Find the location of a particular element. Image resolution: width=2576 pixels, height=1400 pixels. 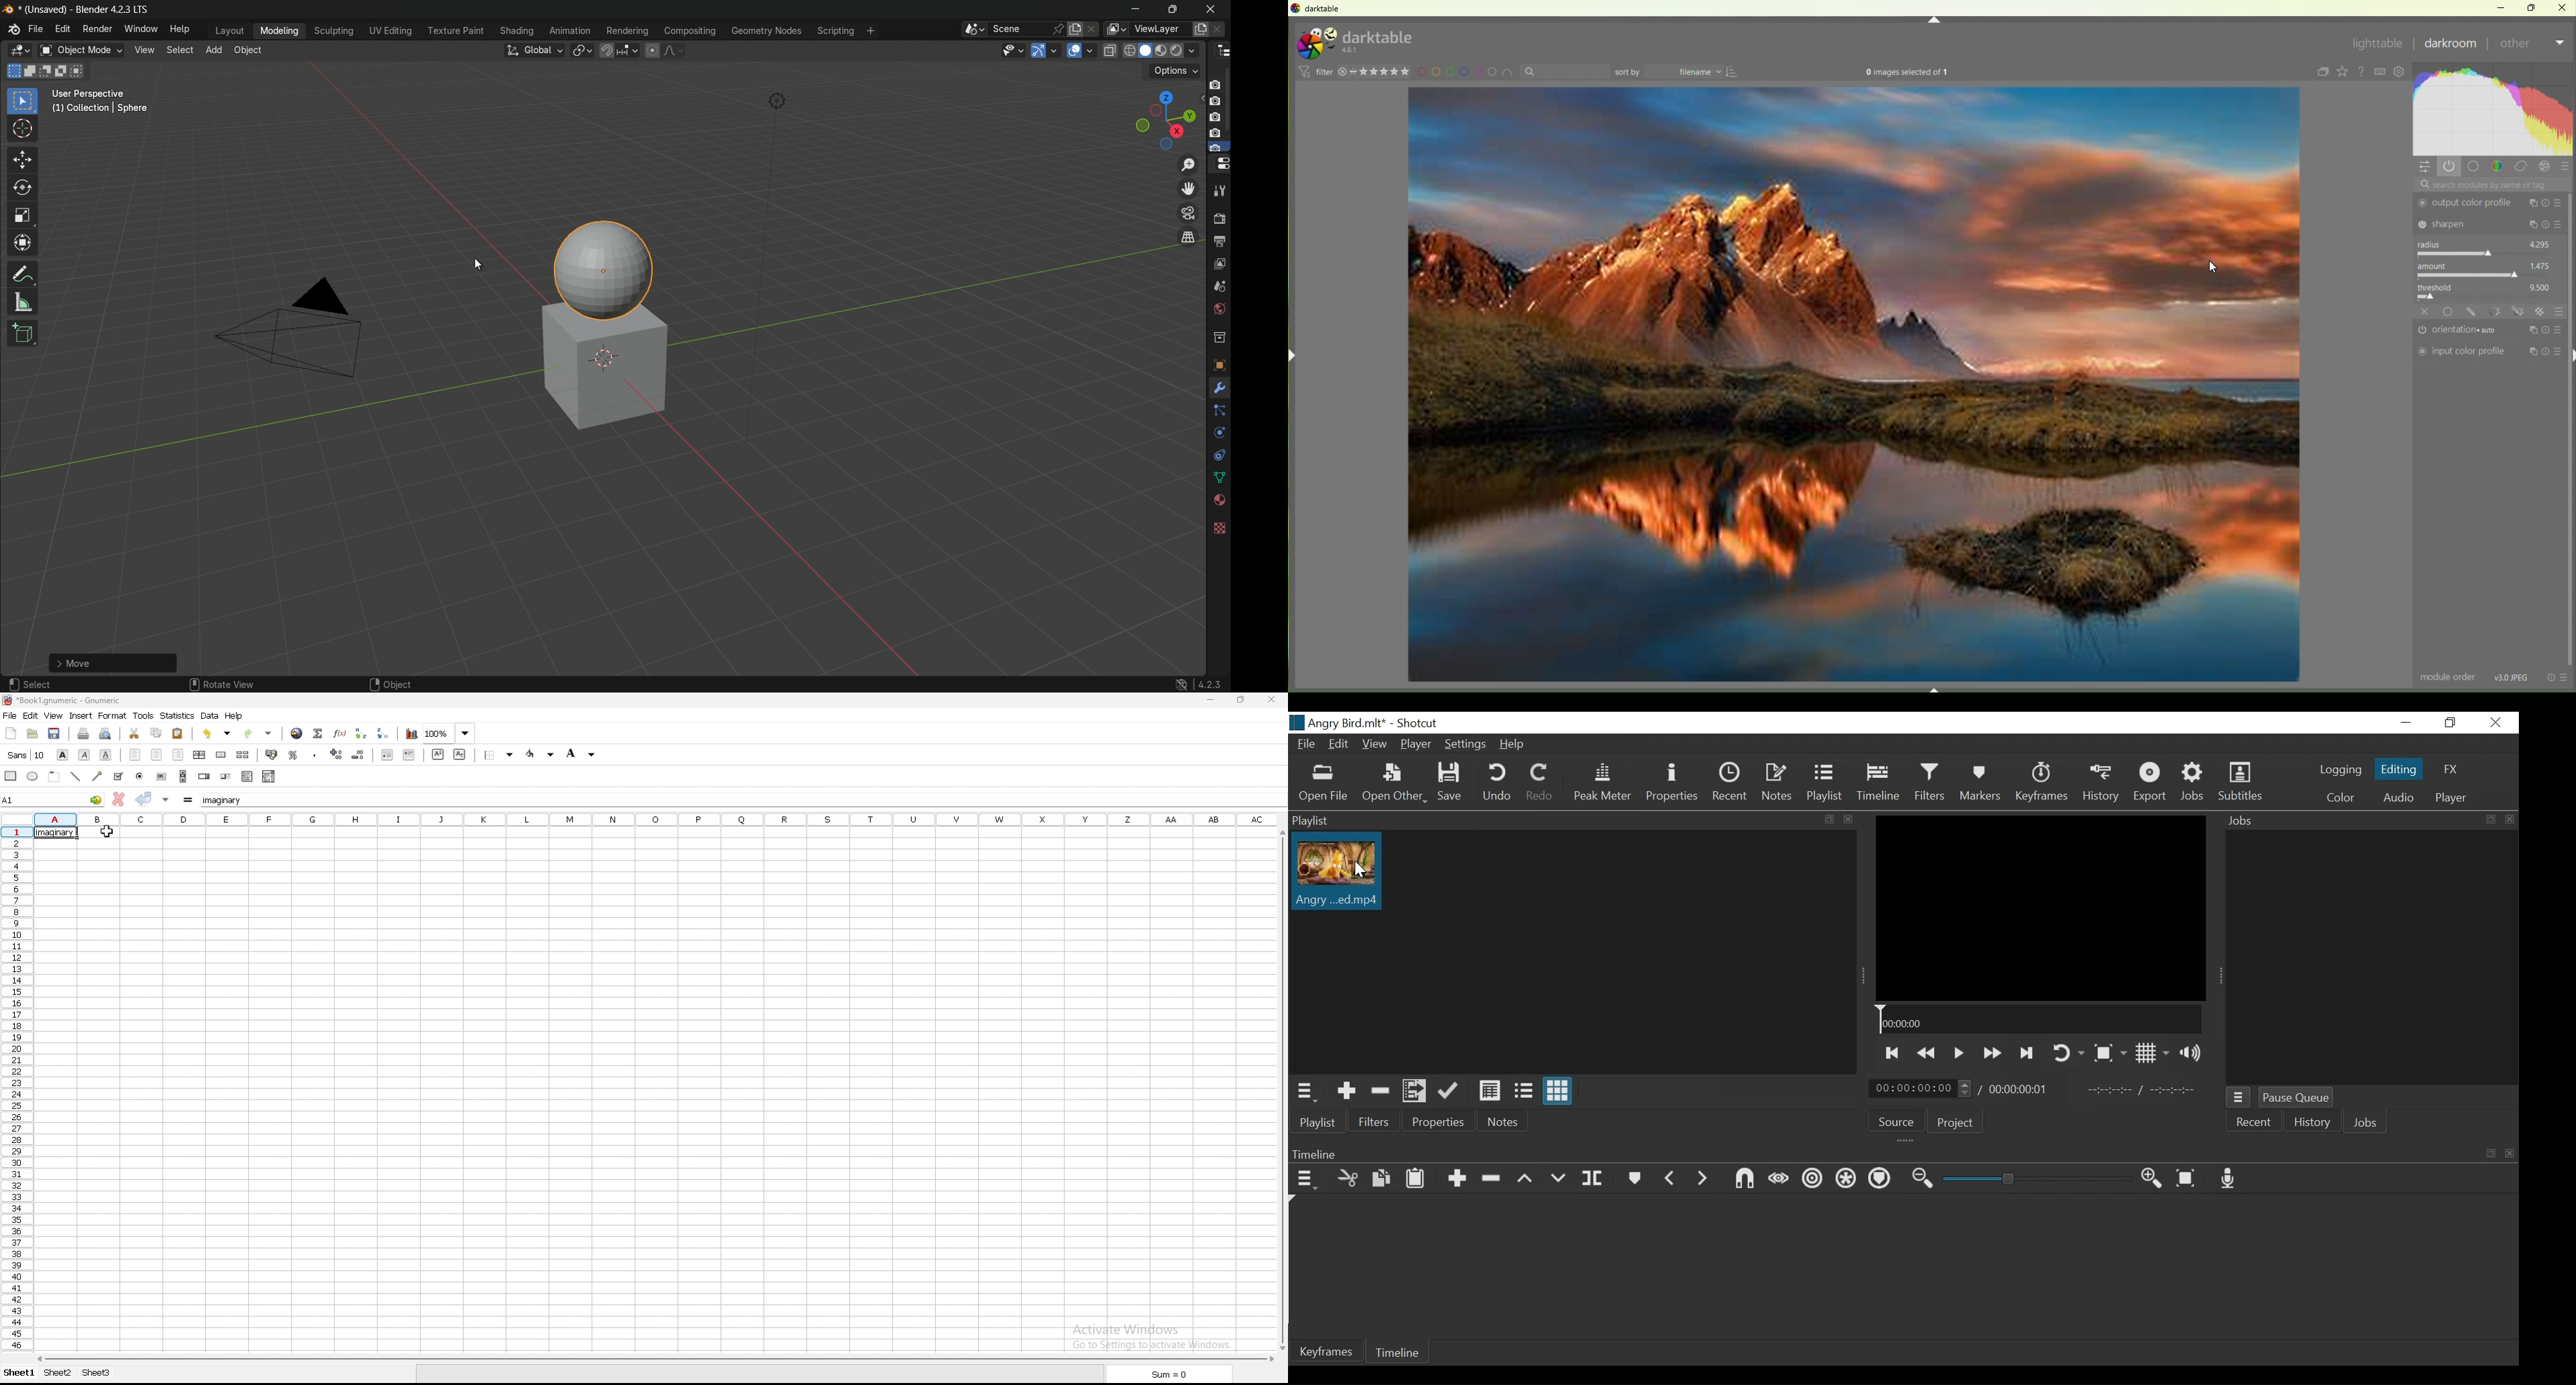

Overwrite is located at coordinates (1557, 1179).